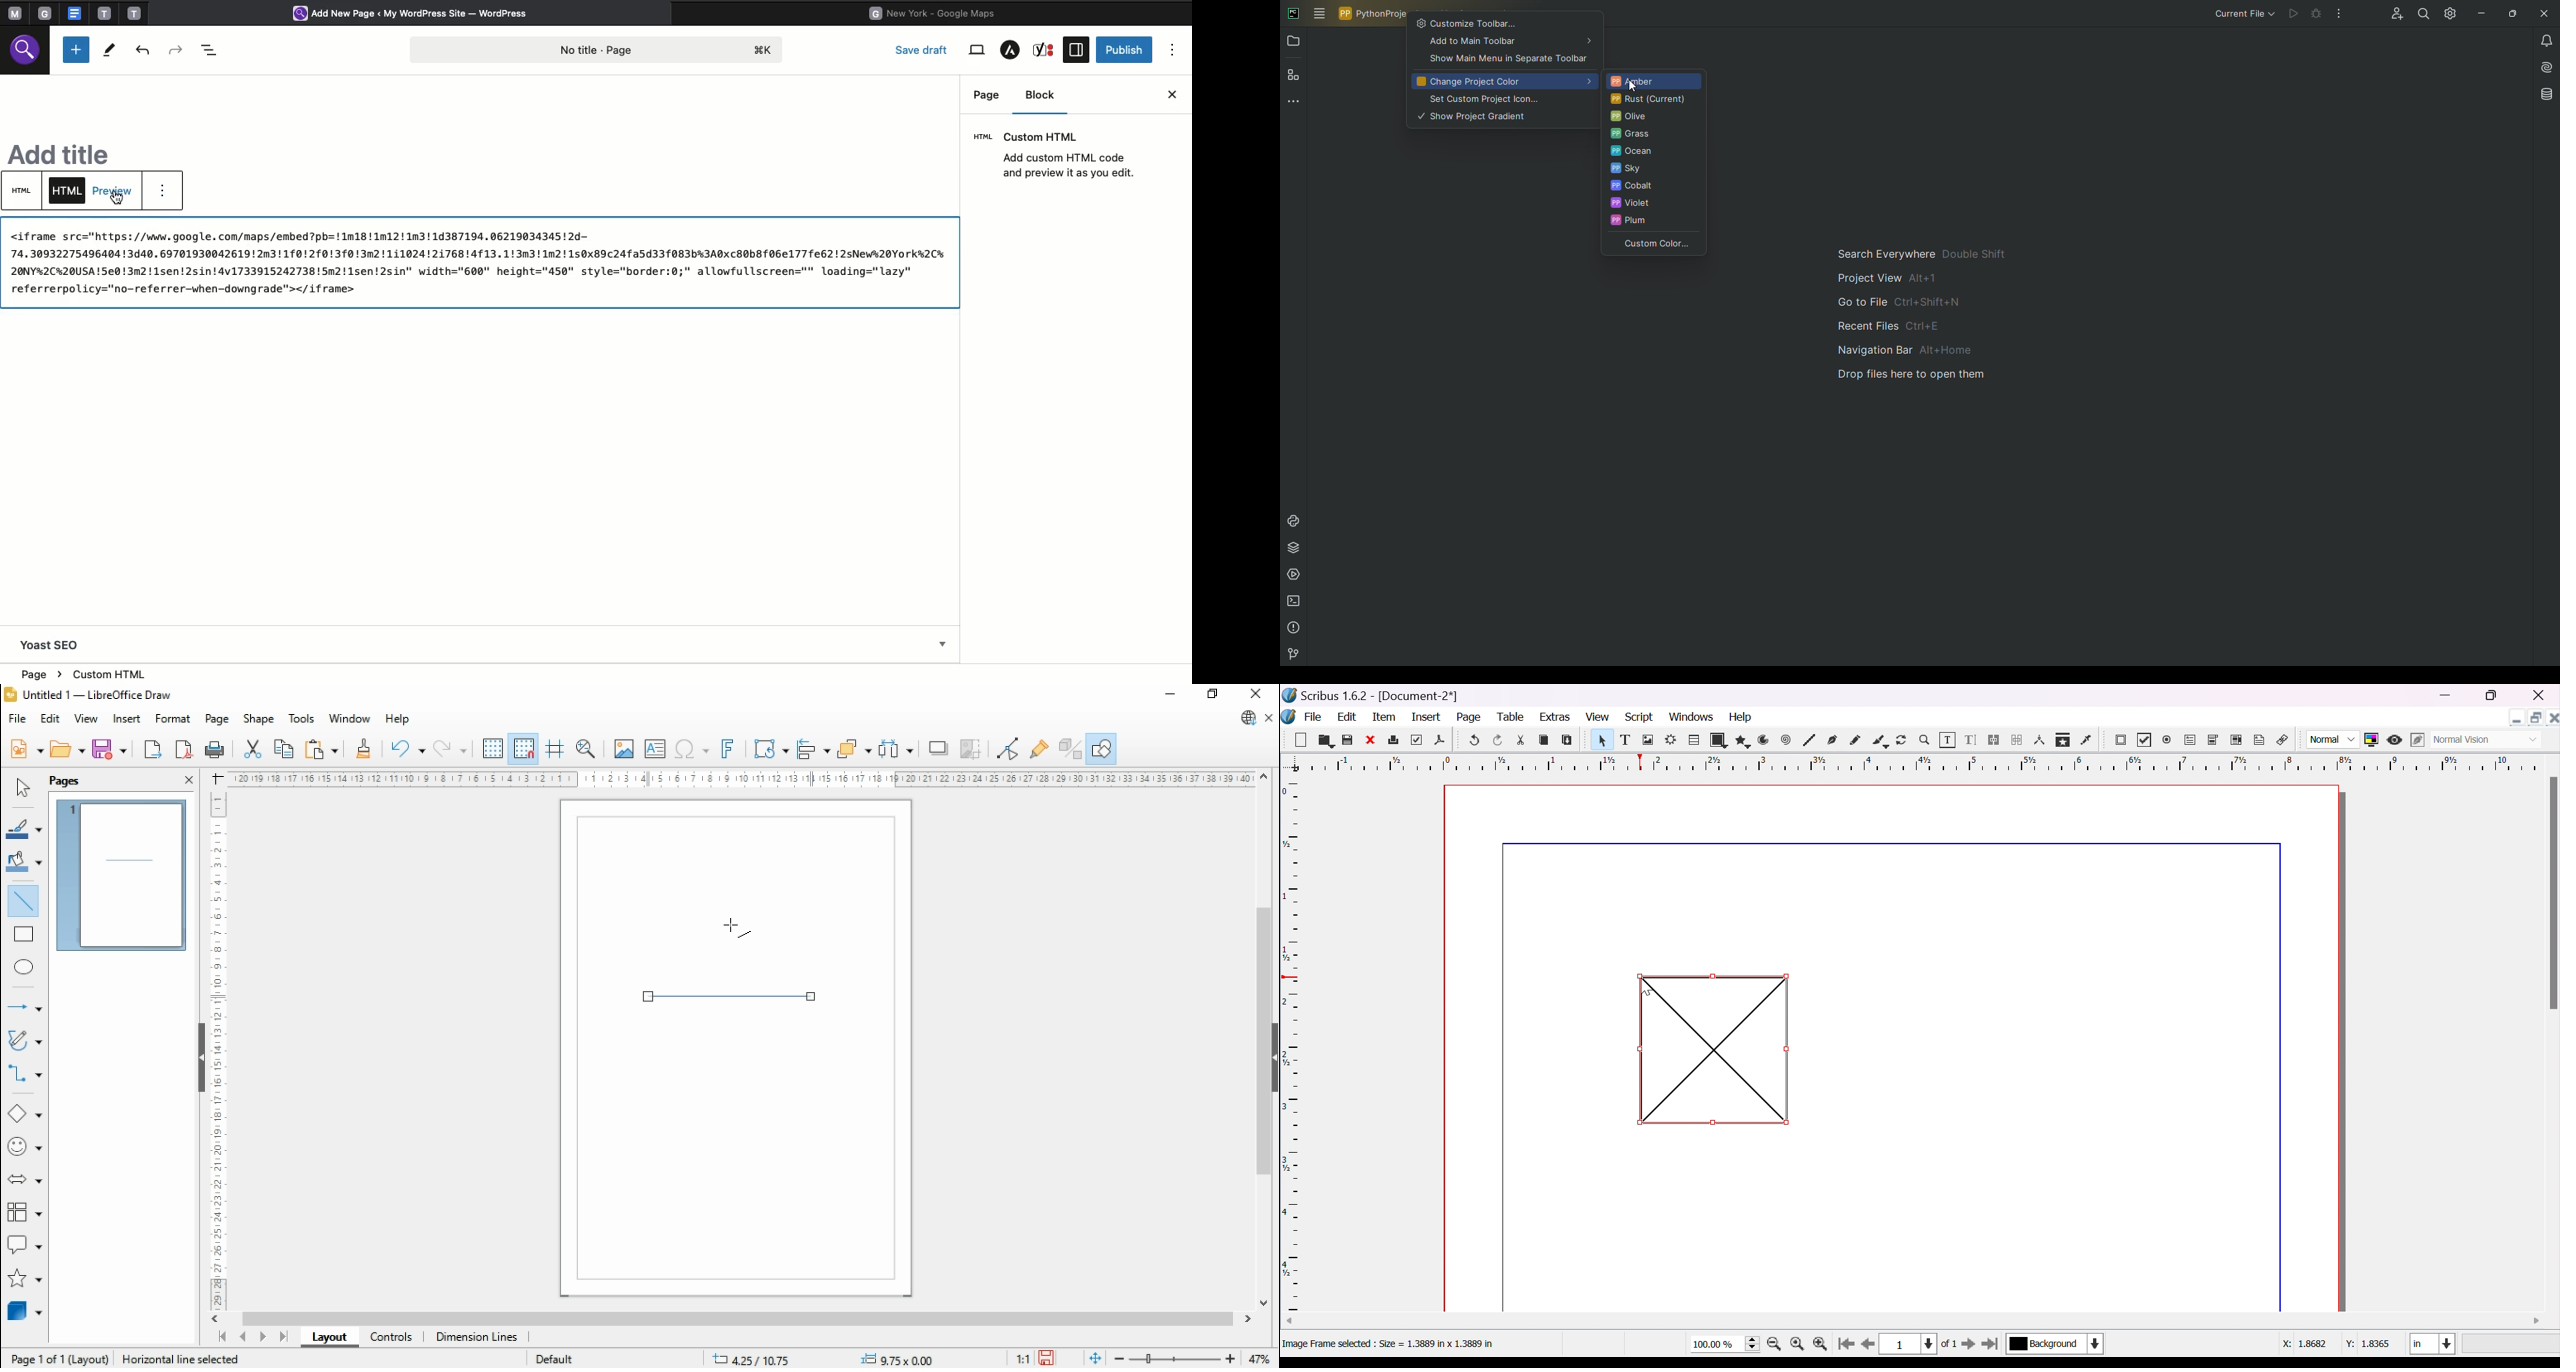 This screenshot has height=1372, width=2576. I want to click on undo, so click(1476, 741).